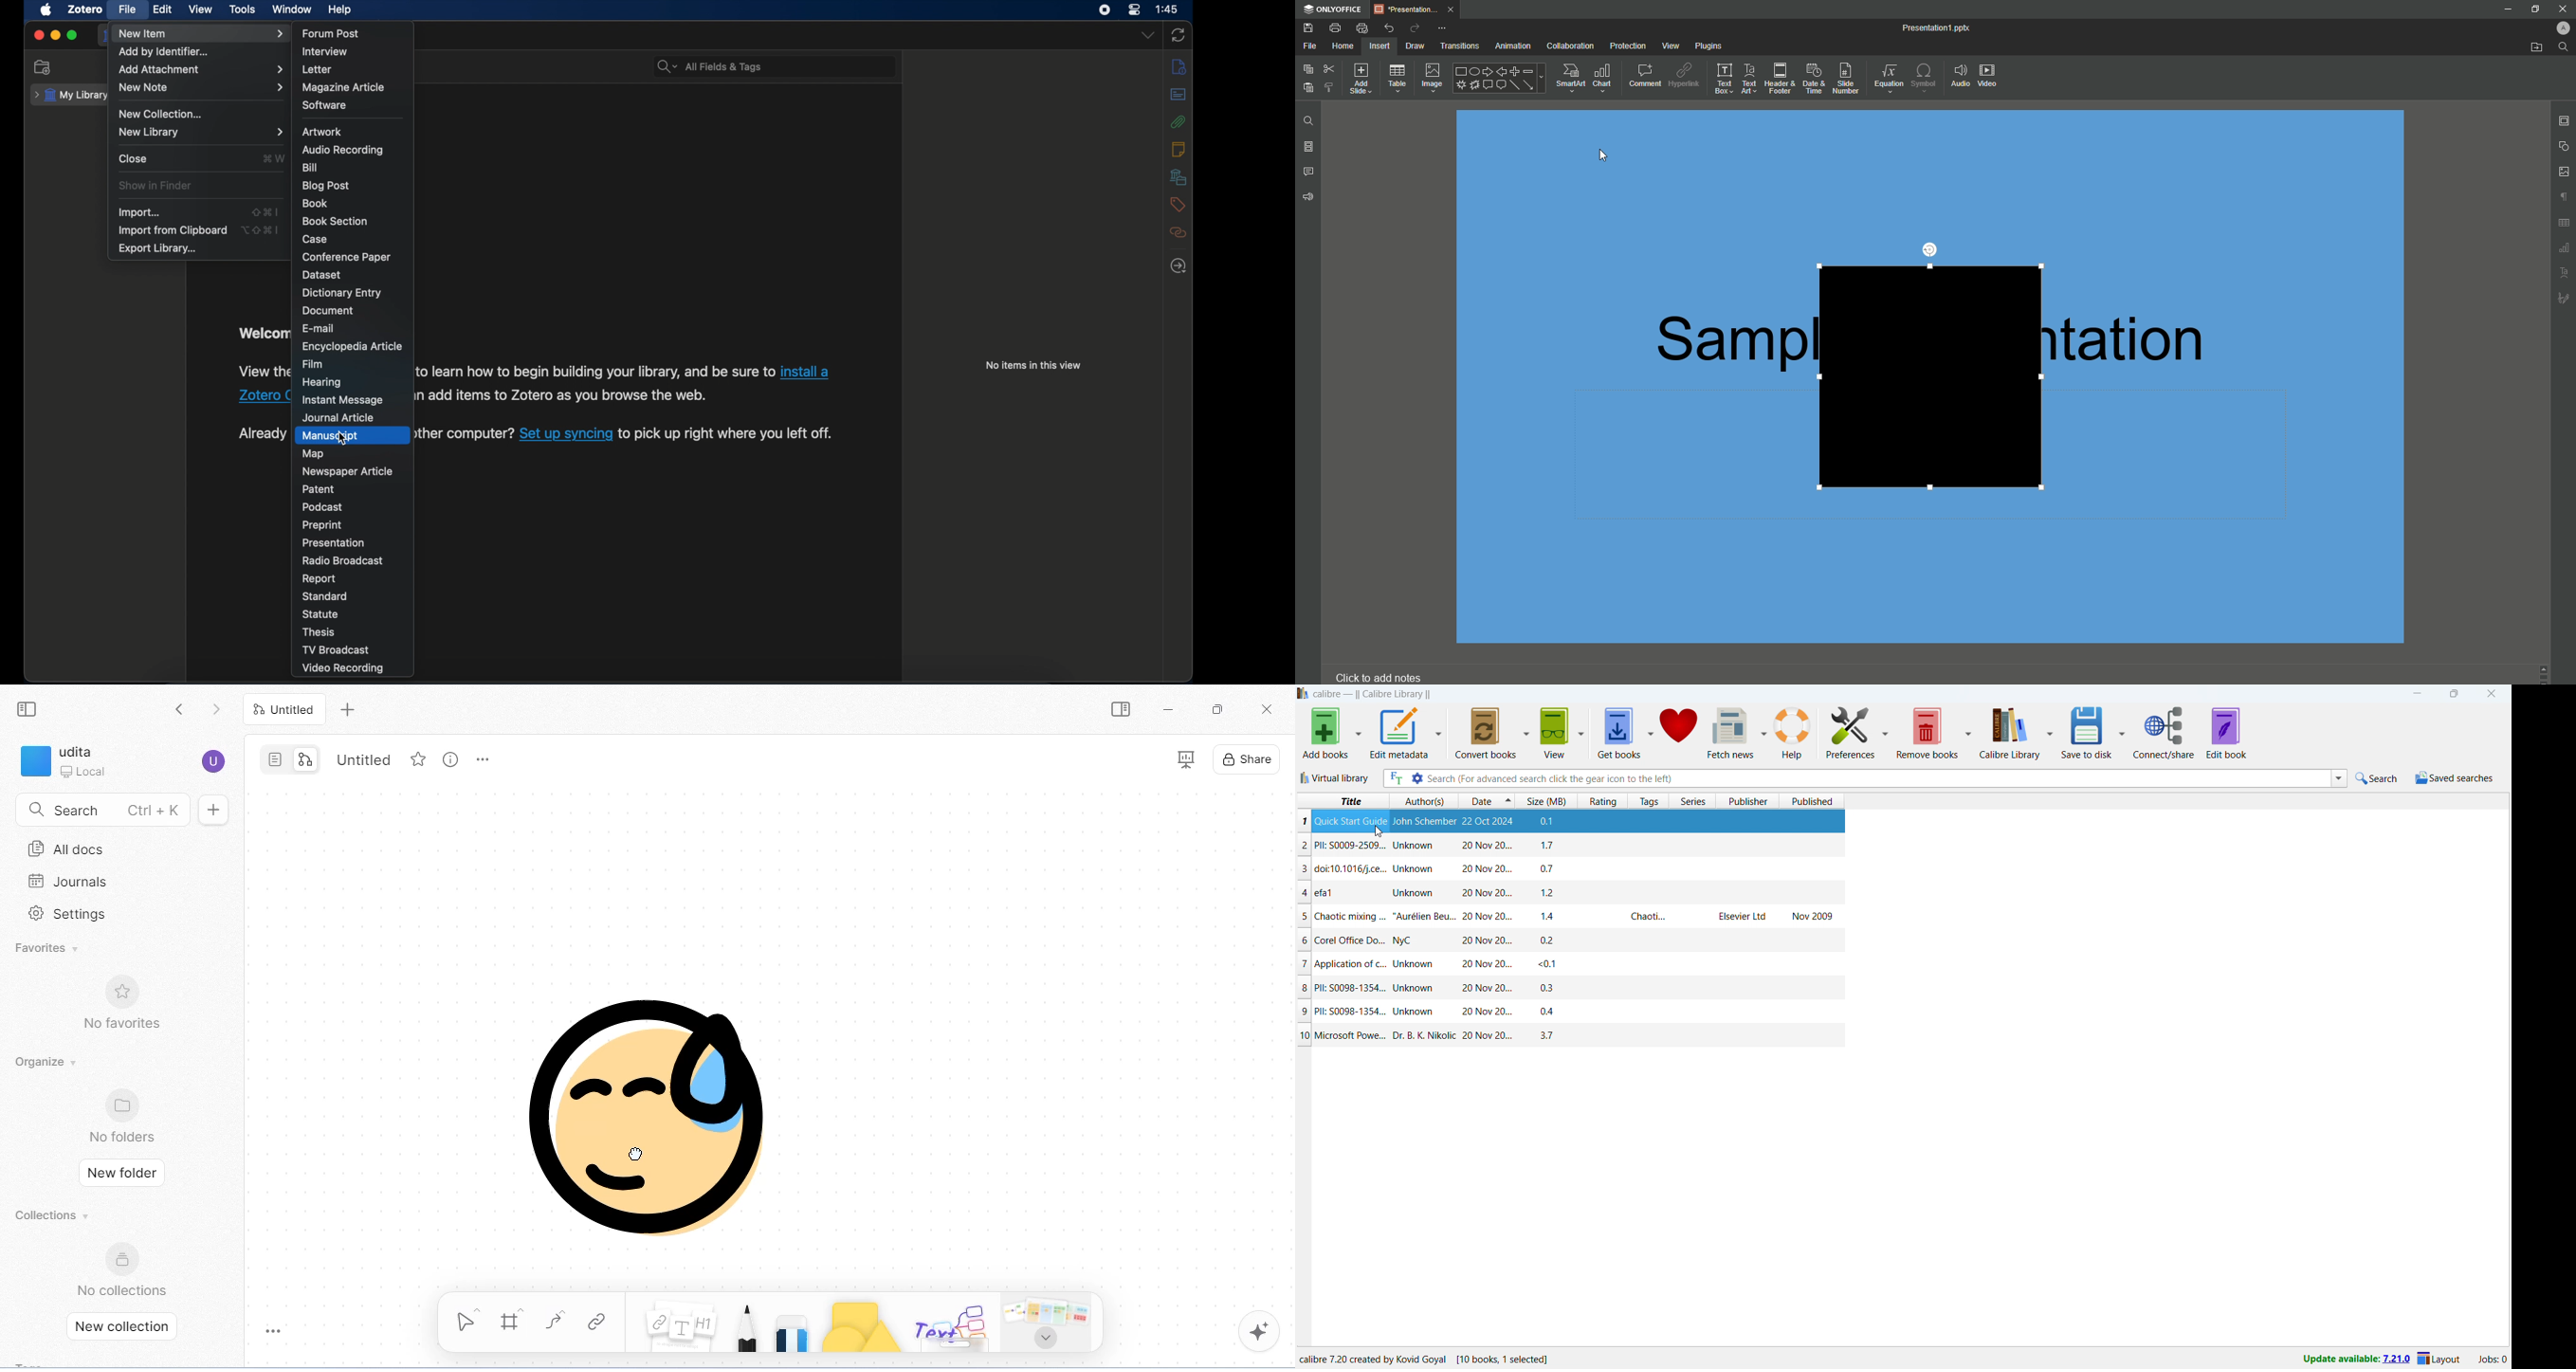 The image size is (2576, 1372). Describe the element at coordinates (1924, 77) in the screenshot. I see `Symbol` at that location.